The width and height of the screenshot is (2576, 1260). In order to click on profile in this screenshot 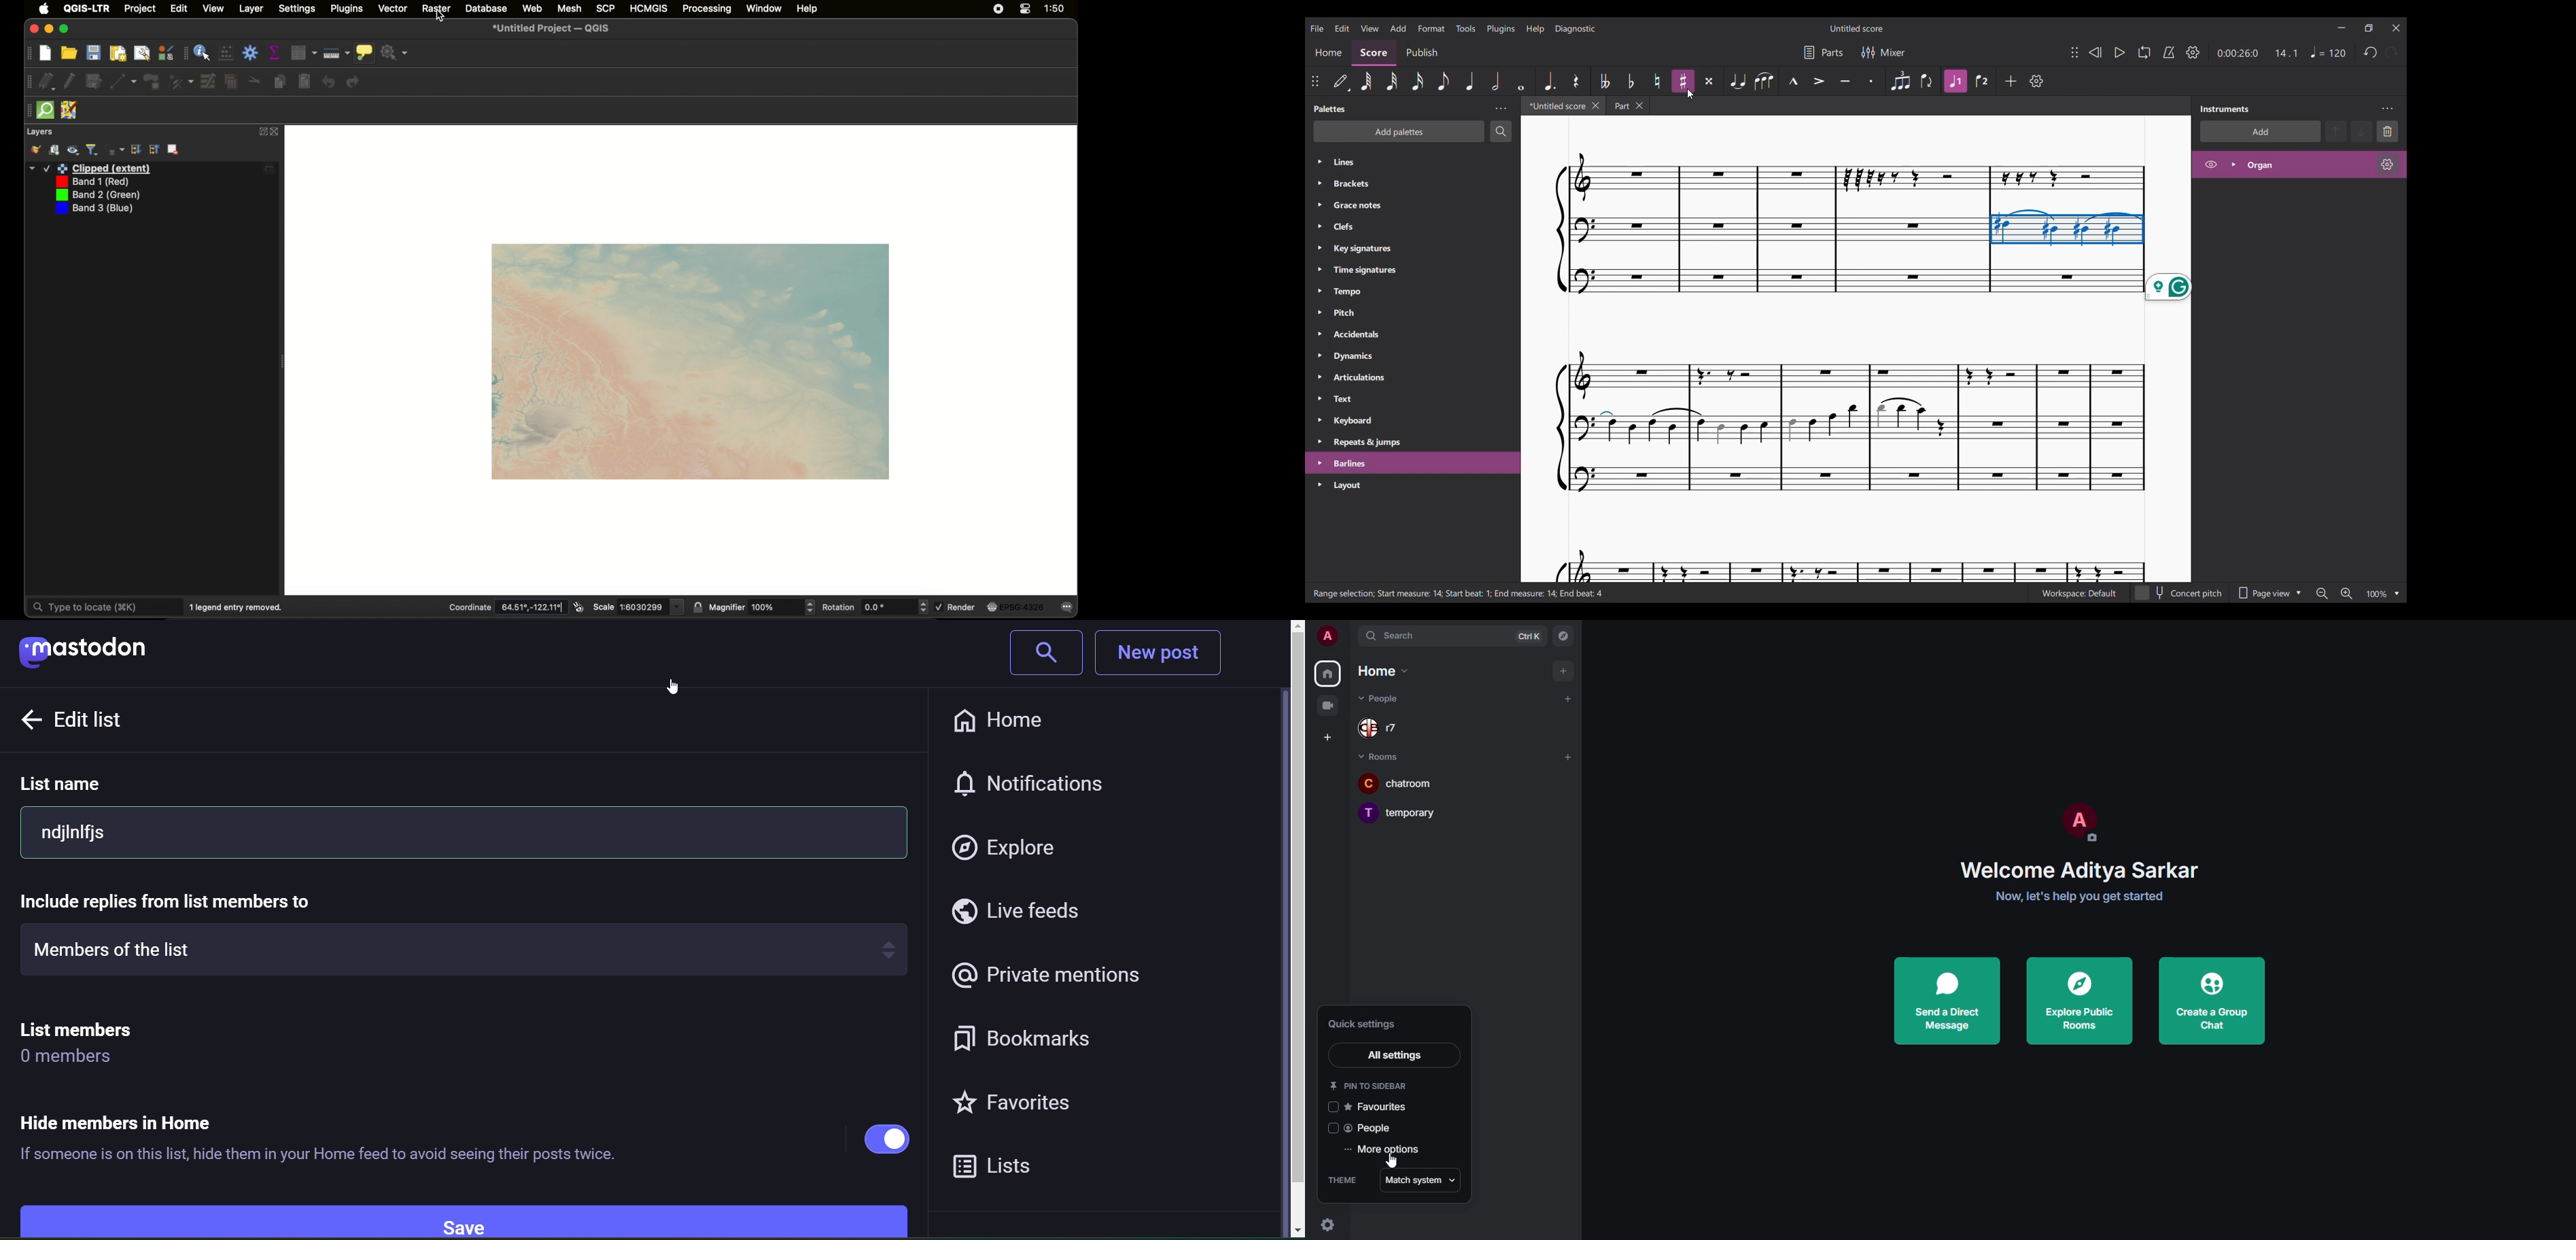, I will do `click(1329, 636)`.